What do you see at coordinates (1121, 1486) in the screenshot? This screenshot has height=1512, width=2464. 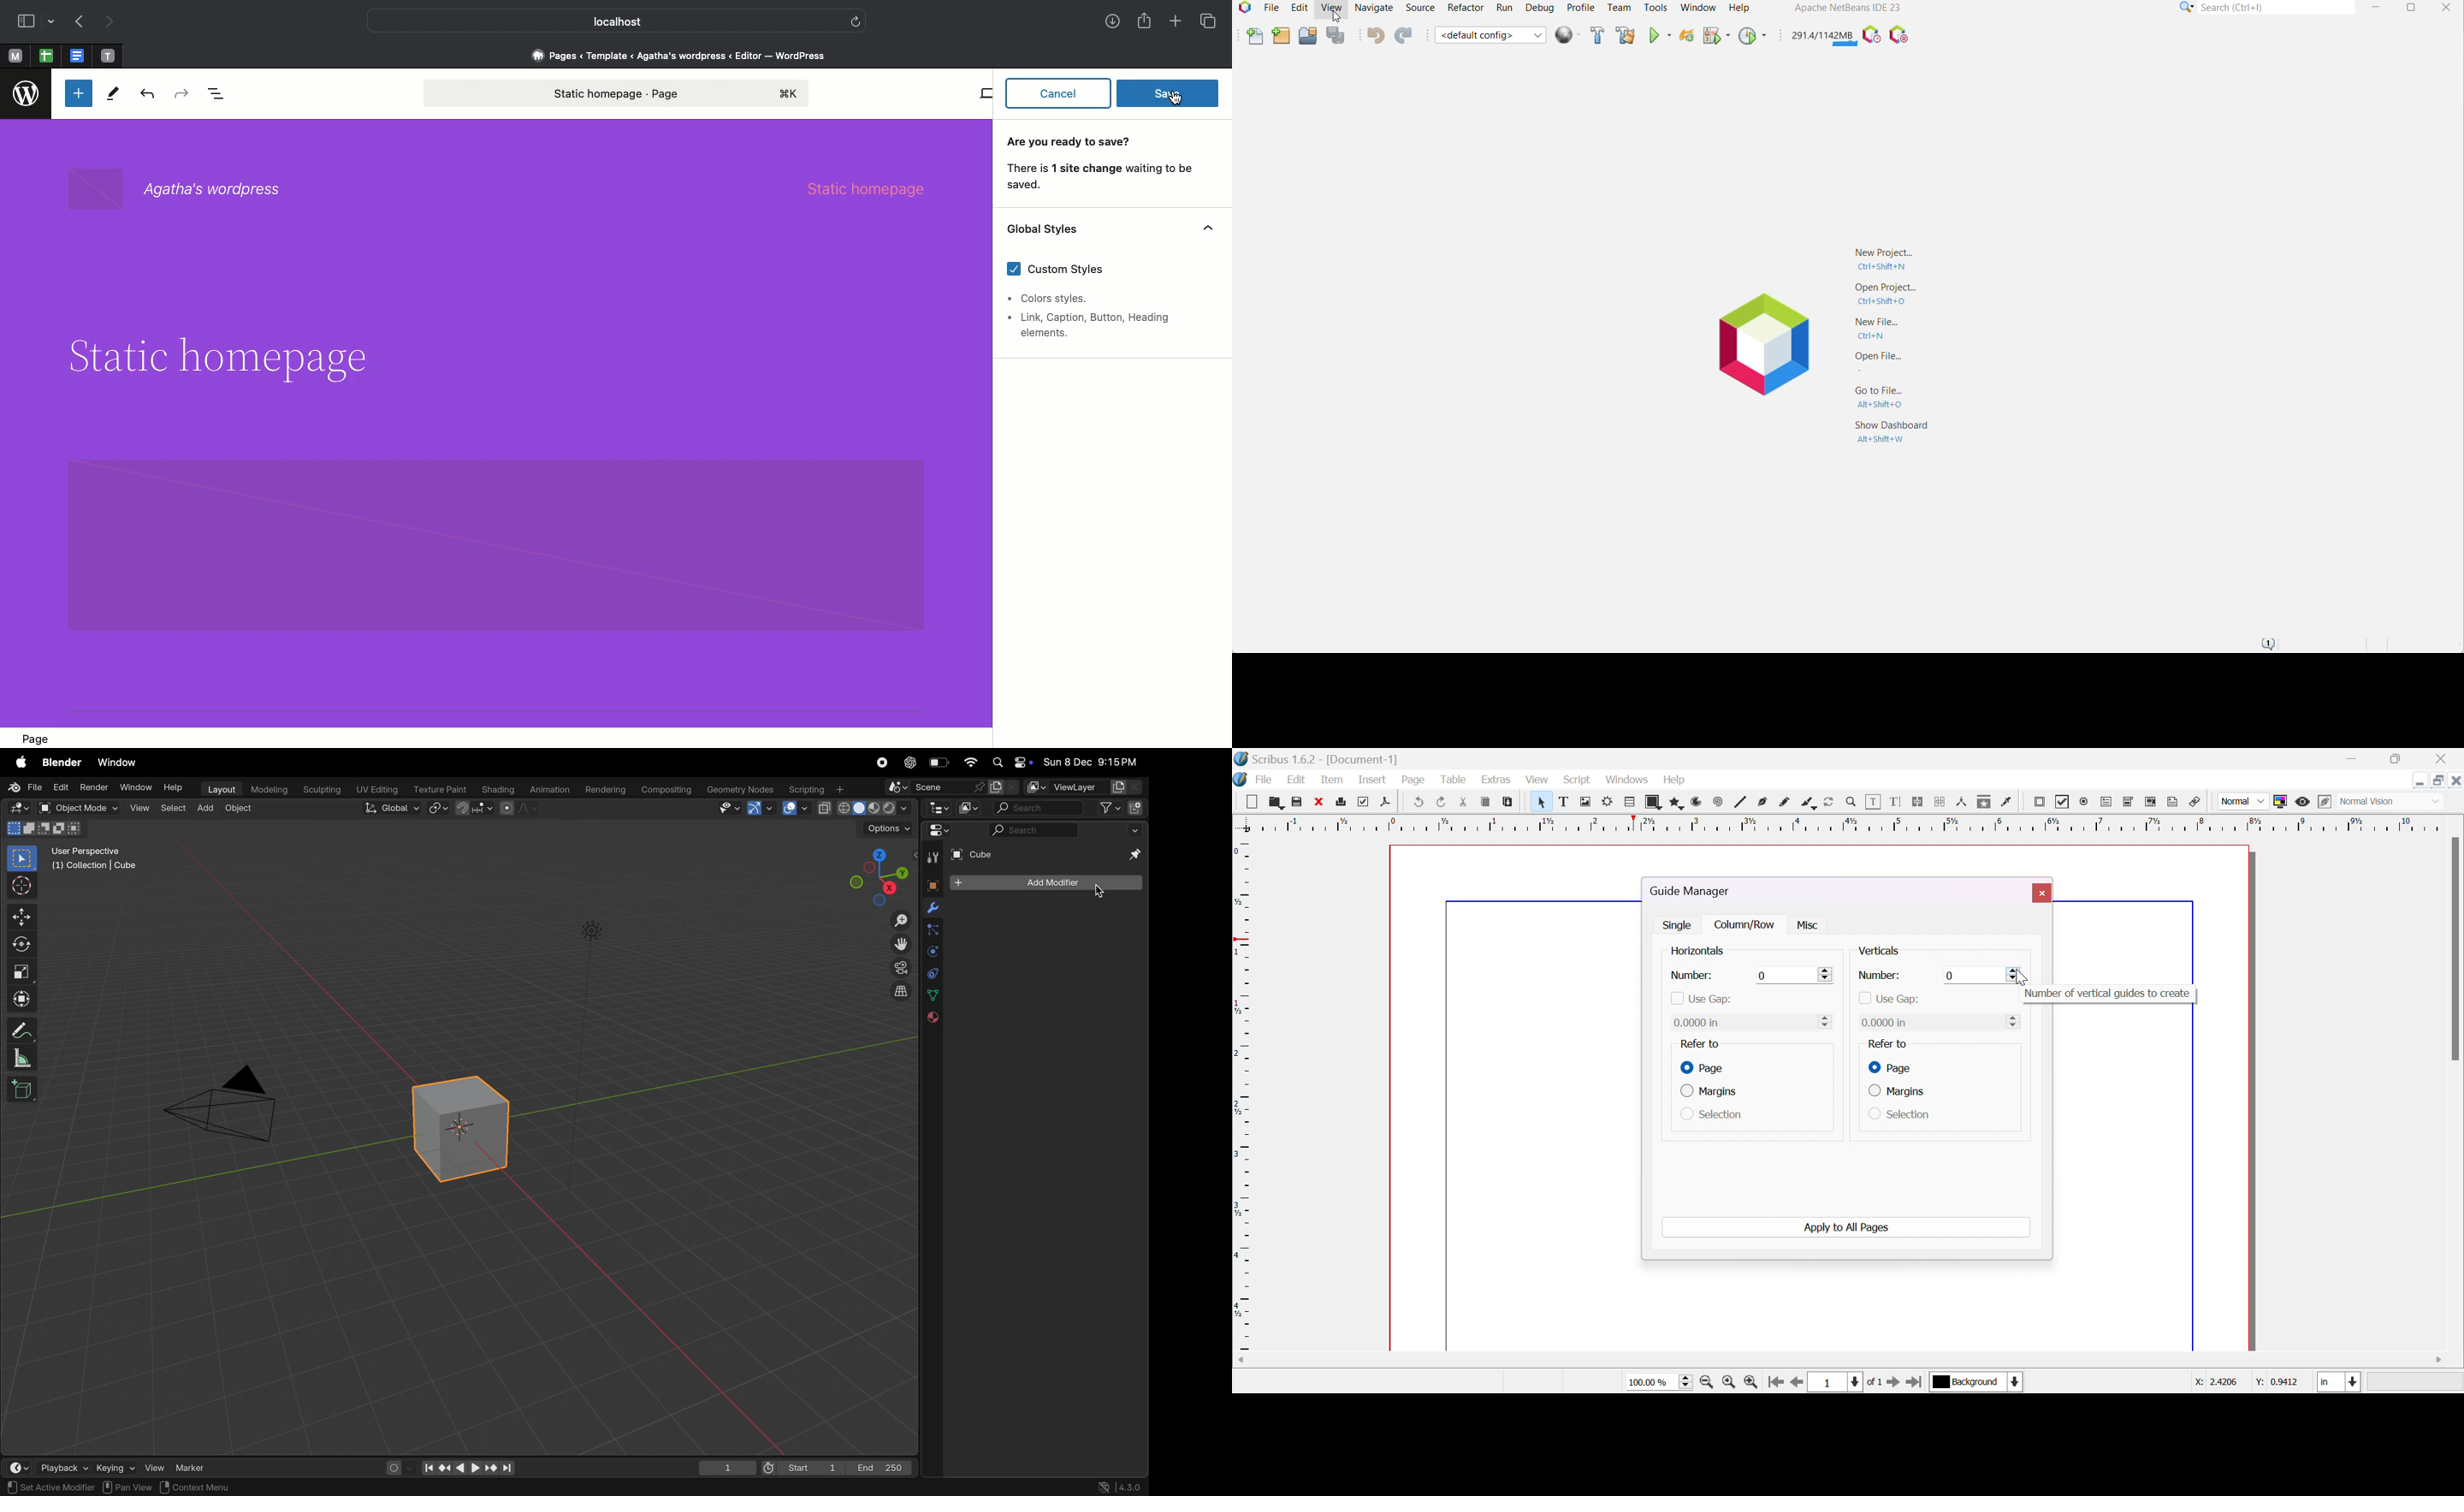 I see `version` at bounding box center [1121, 1486].